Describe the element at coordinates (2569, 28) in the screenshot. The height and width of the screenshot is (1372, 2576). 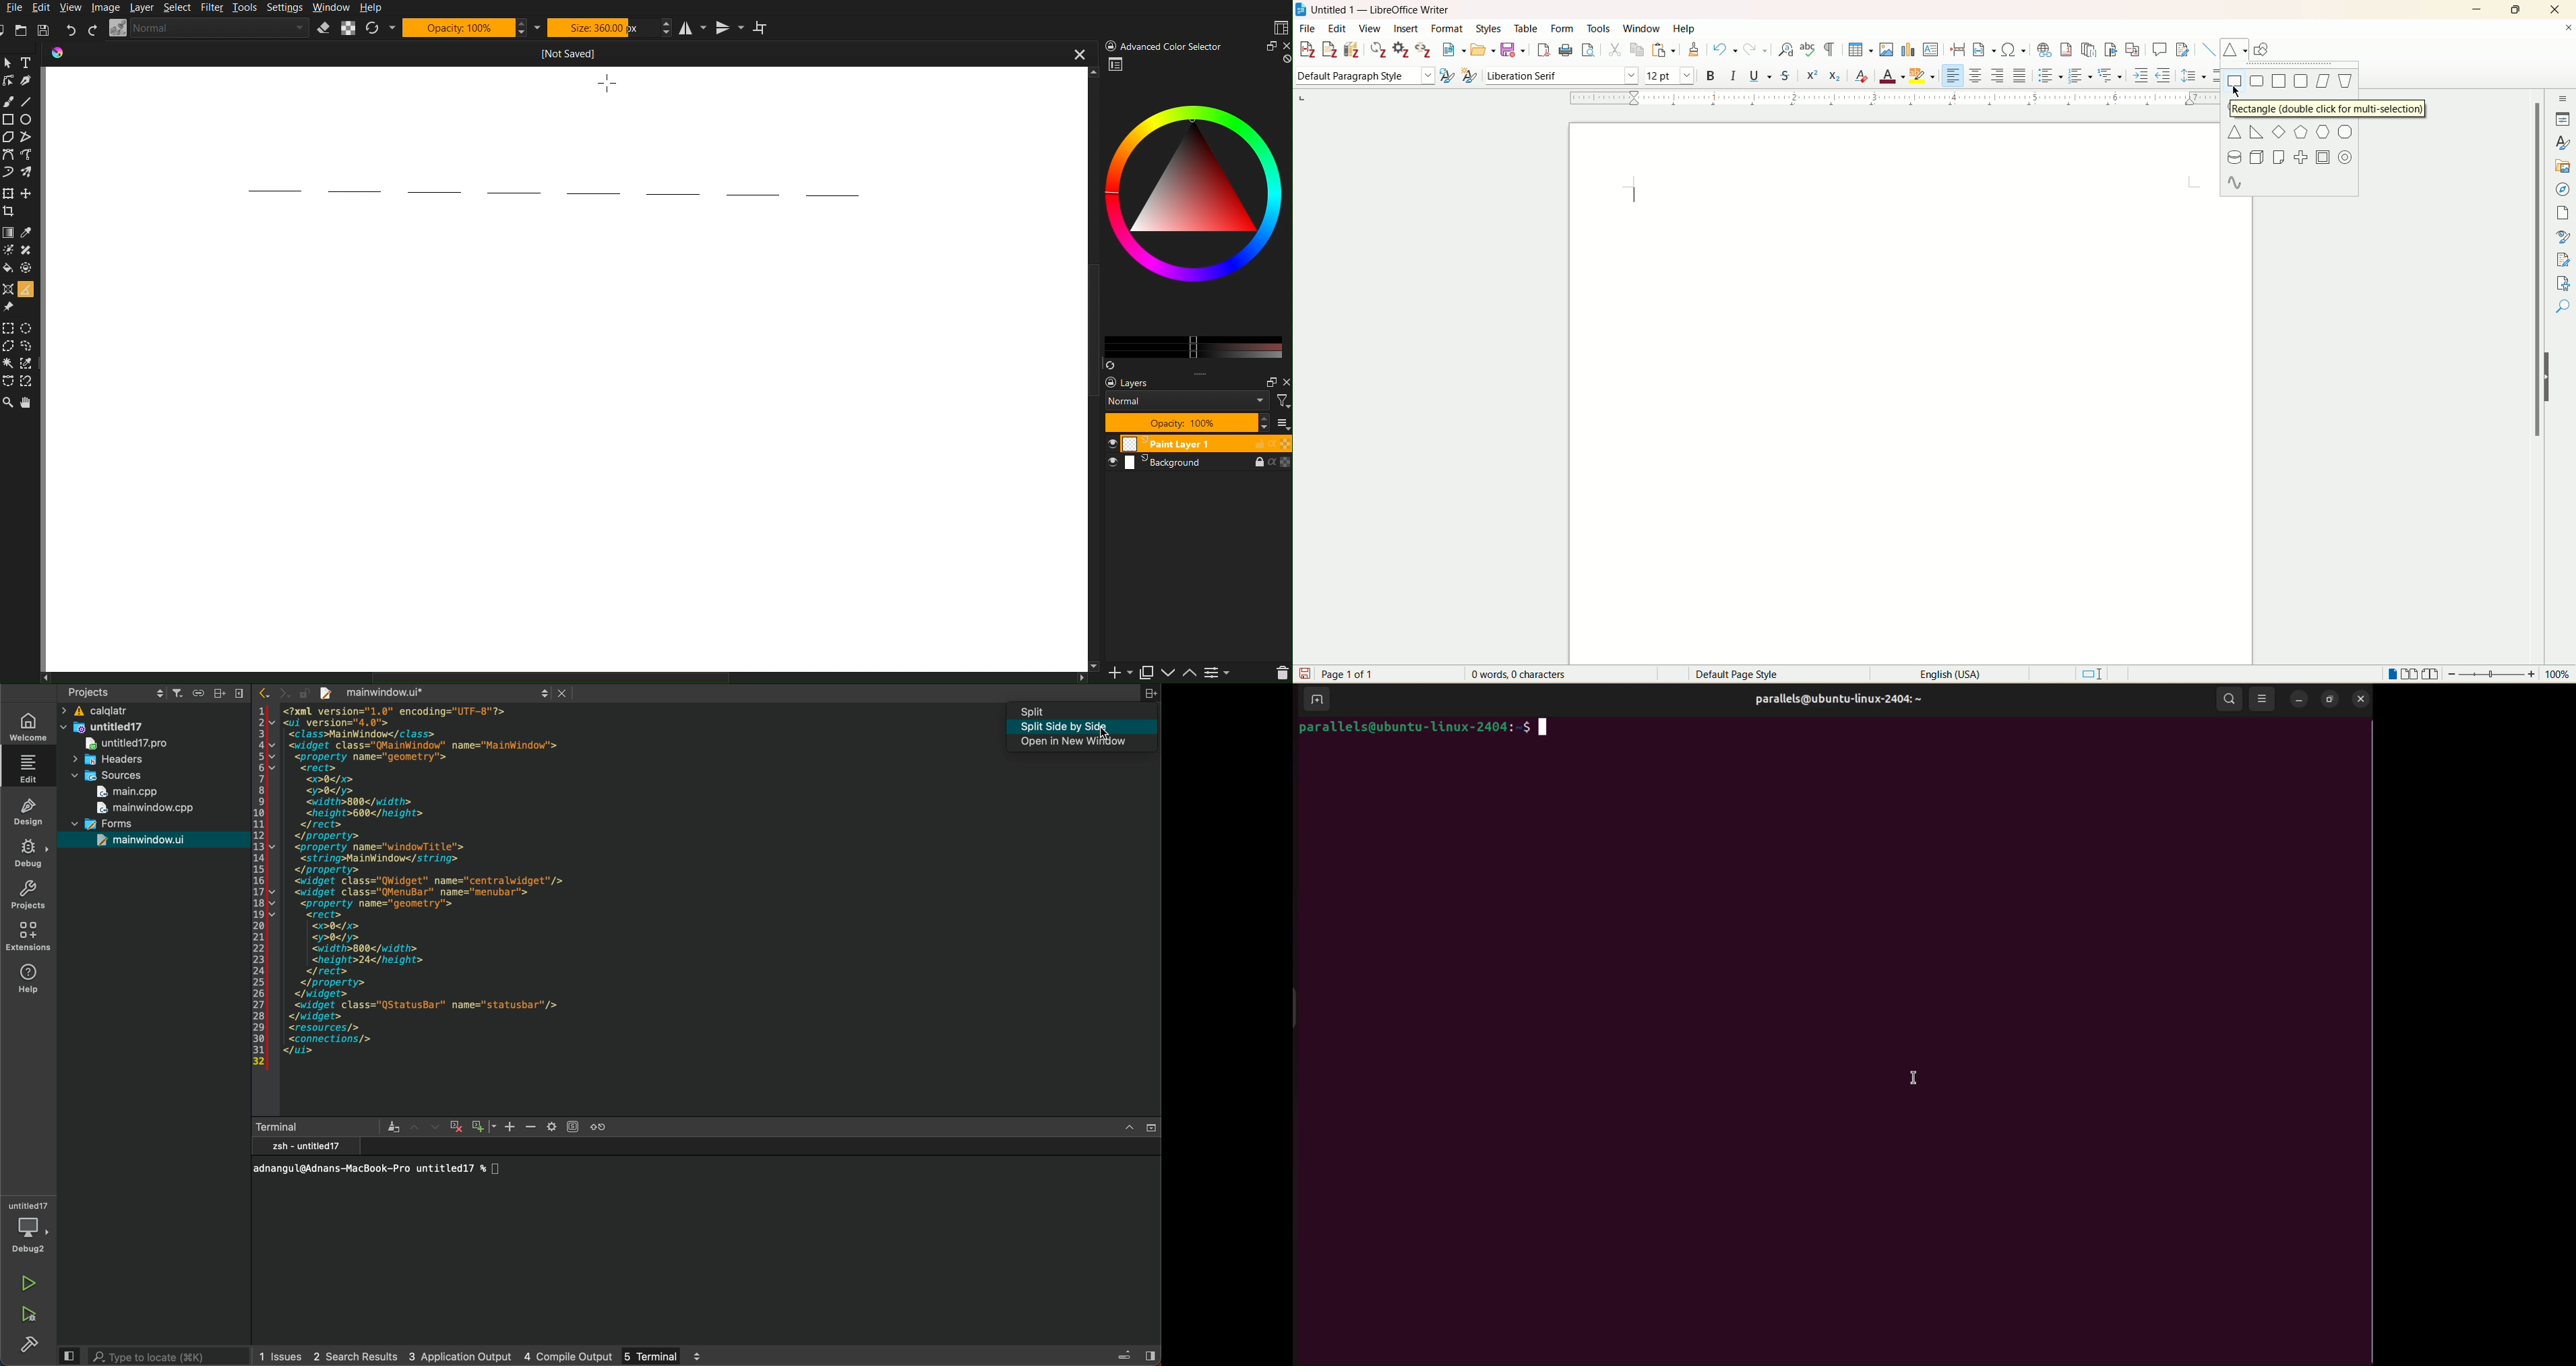
I see `close document` at that location.